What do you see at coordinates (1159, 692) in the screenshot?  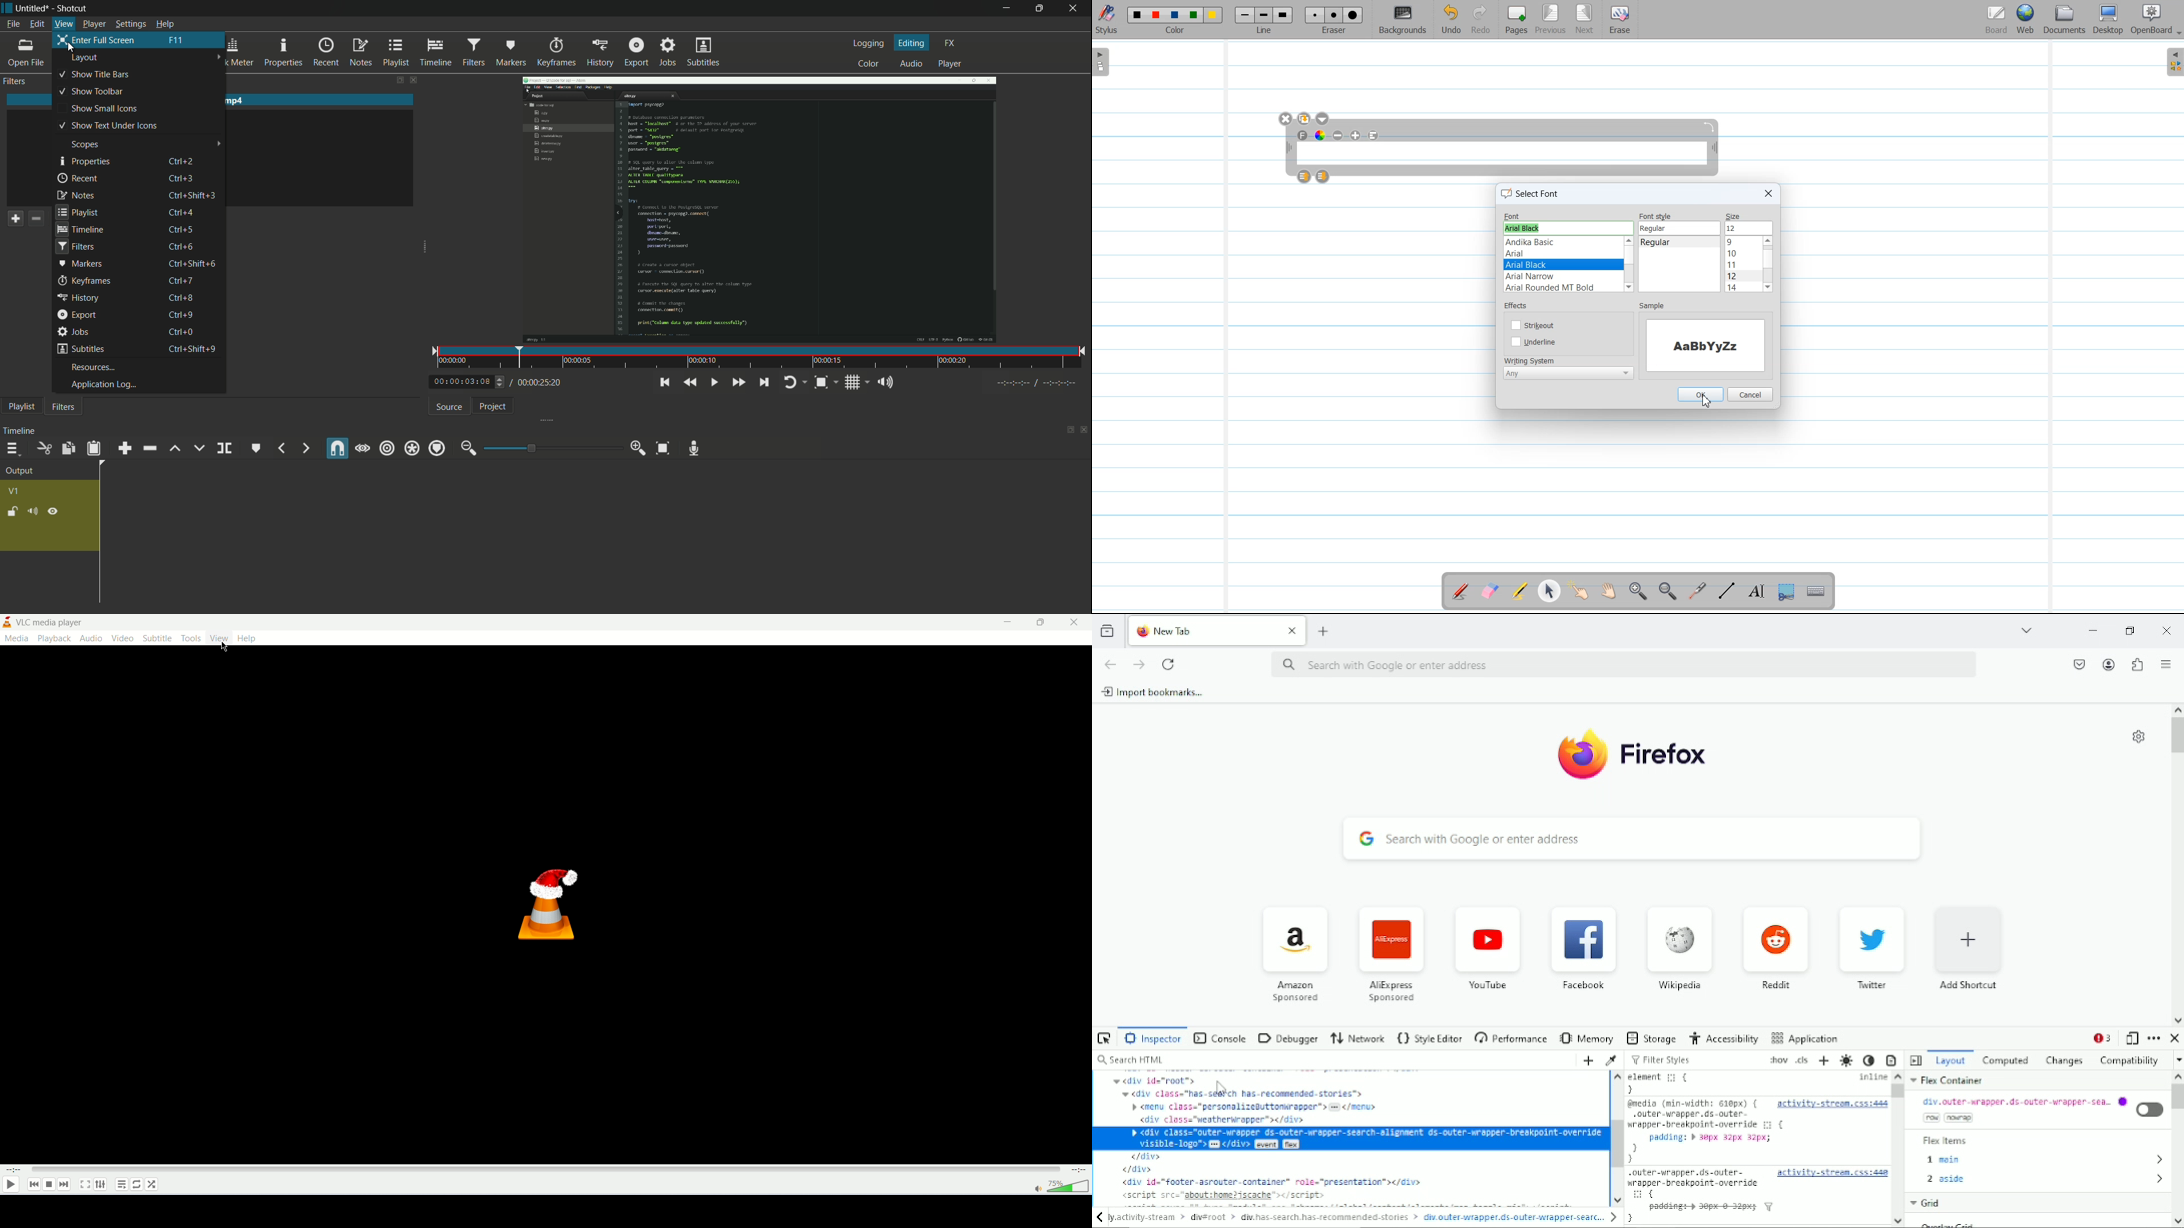 I see `import bookmarks` at bounding box center [1159, 692].